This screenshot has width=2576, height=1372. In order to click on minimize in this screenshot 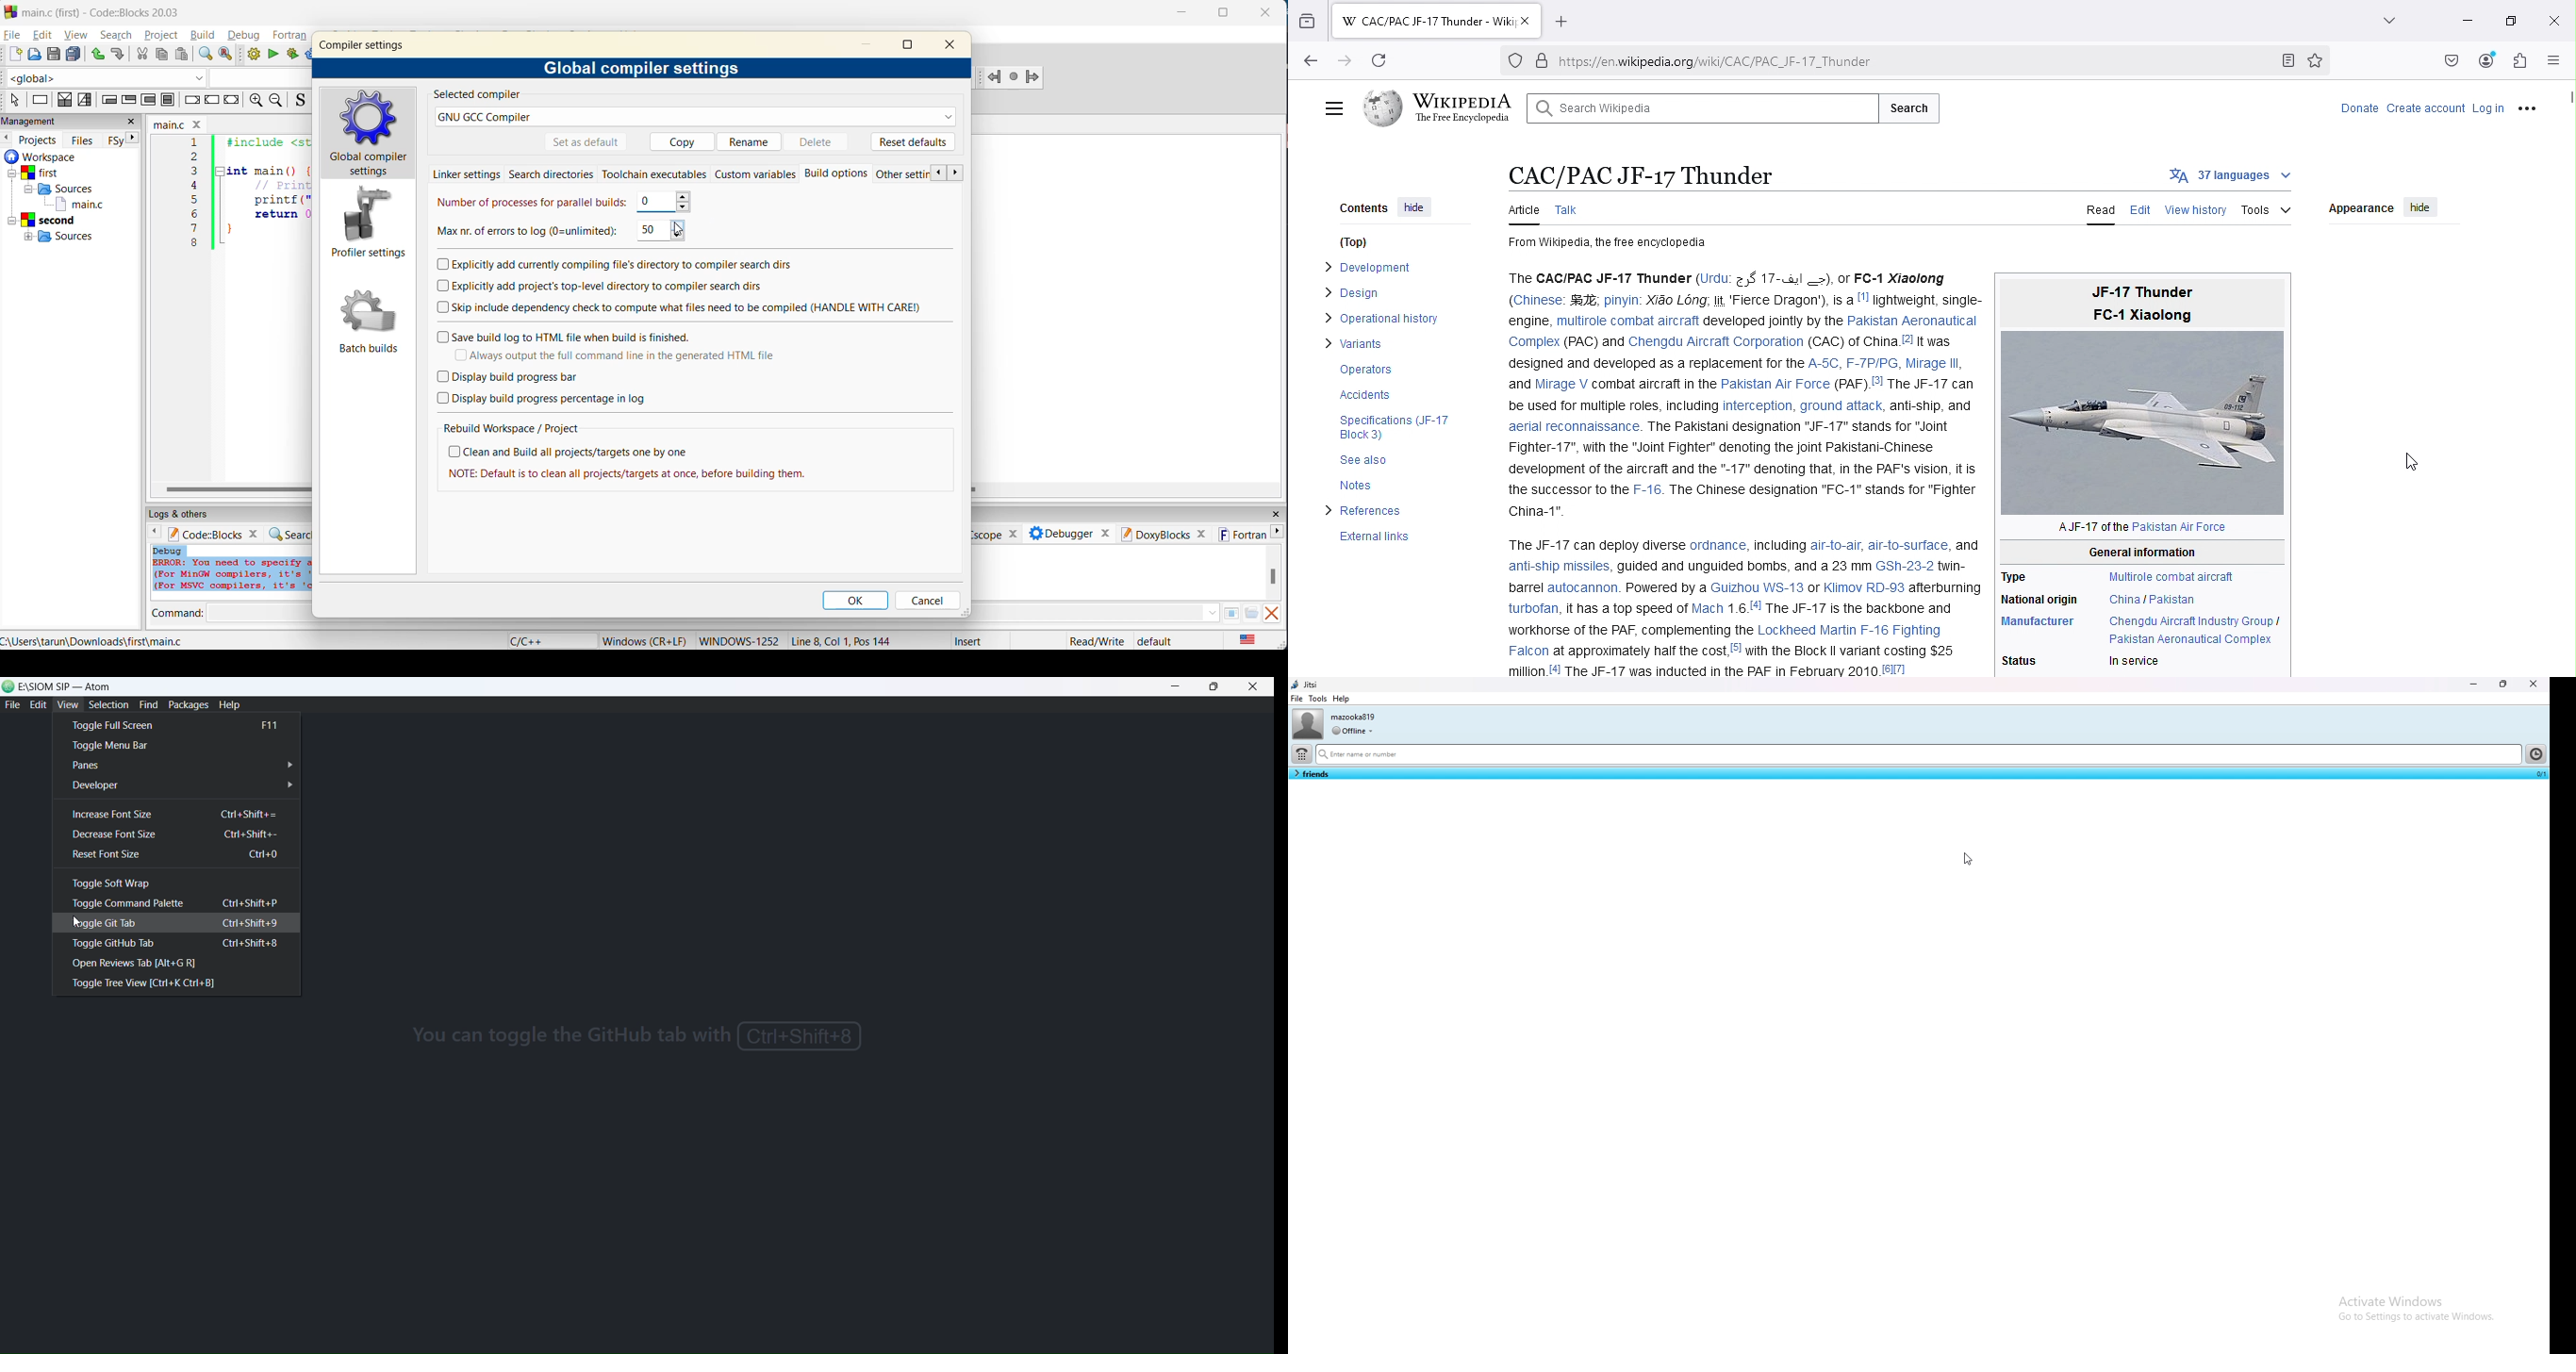, I will do `click(1183, 14)`.